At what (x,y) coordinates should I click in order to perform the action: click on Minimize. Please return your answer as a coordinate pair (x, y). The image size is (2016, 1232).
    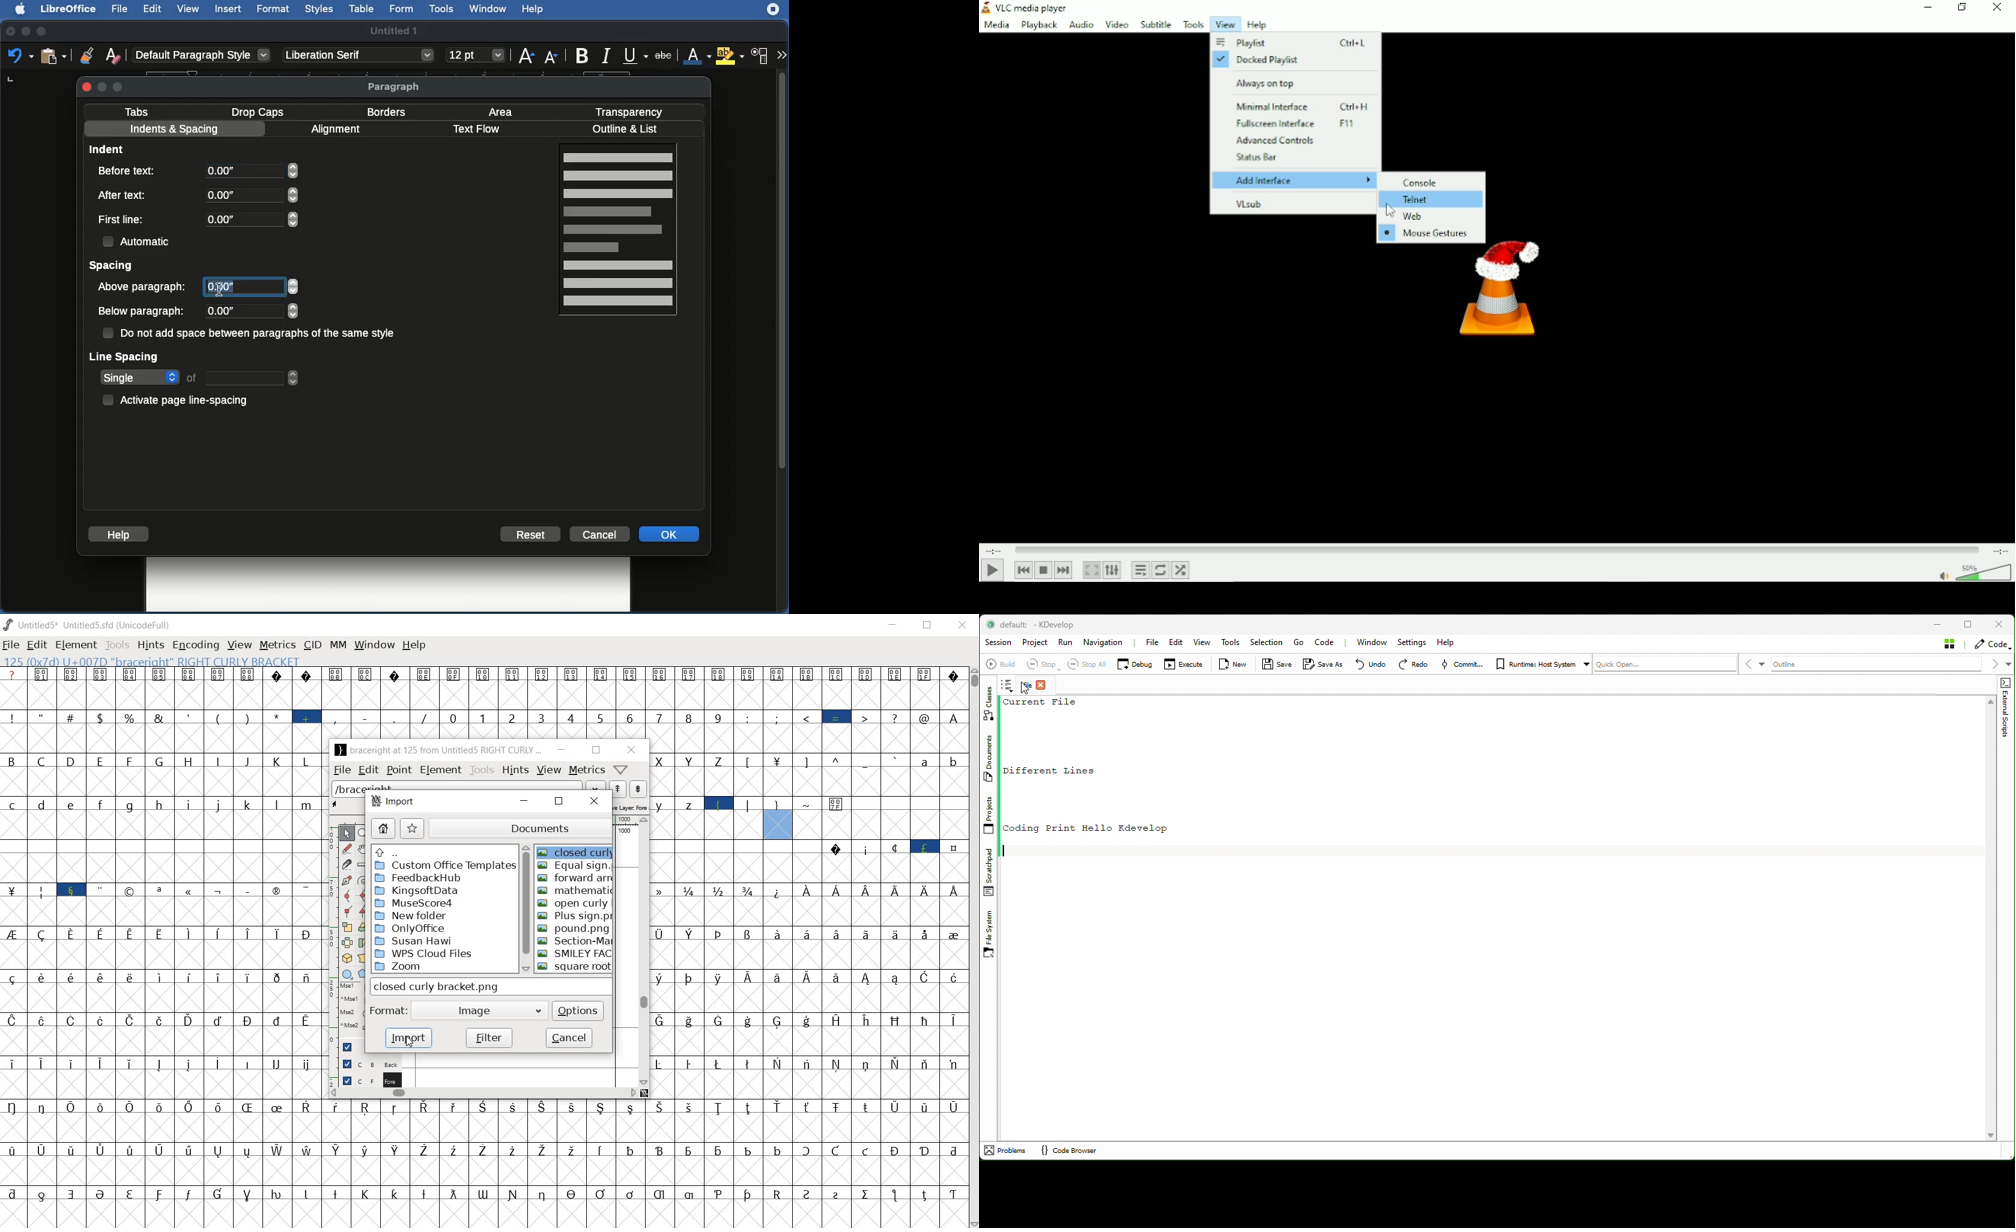
    Looking at the image, I should click on (1924, 9).